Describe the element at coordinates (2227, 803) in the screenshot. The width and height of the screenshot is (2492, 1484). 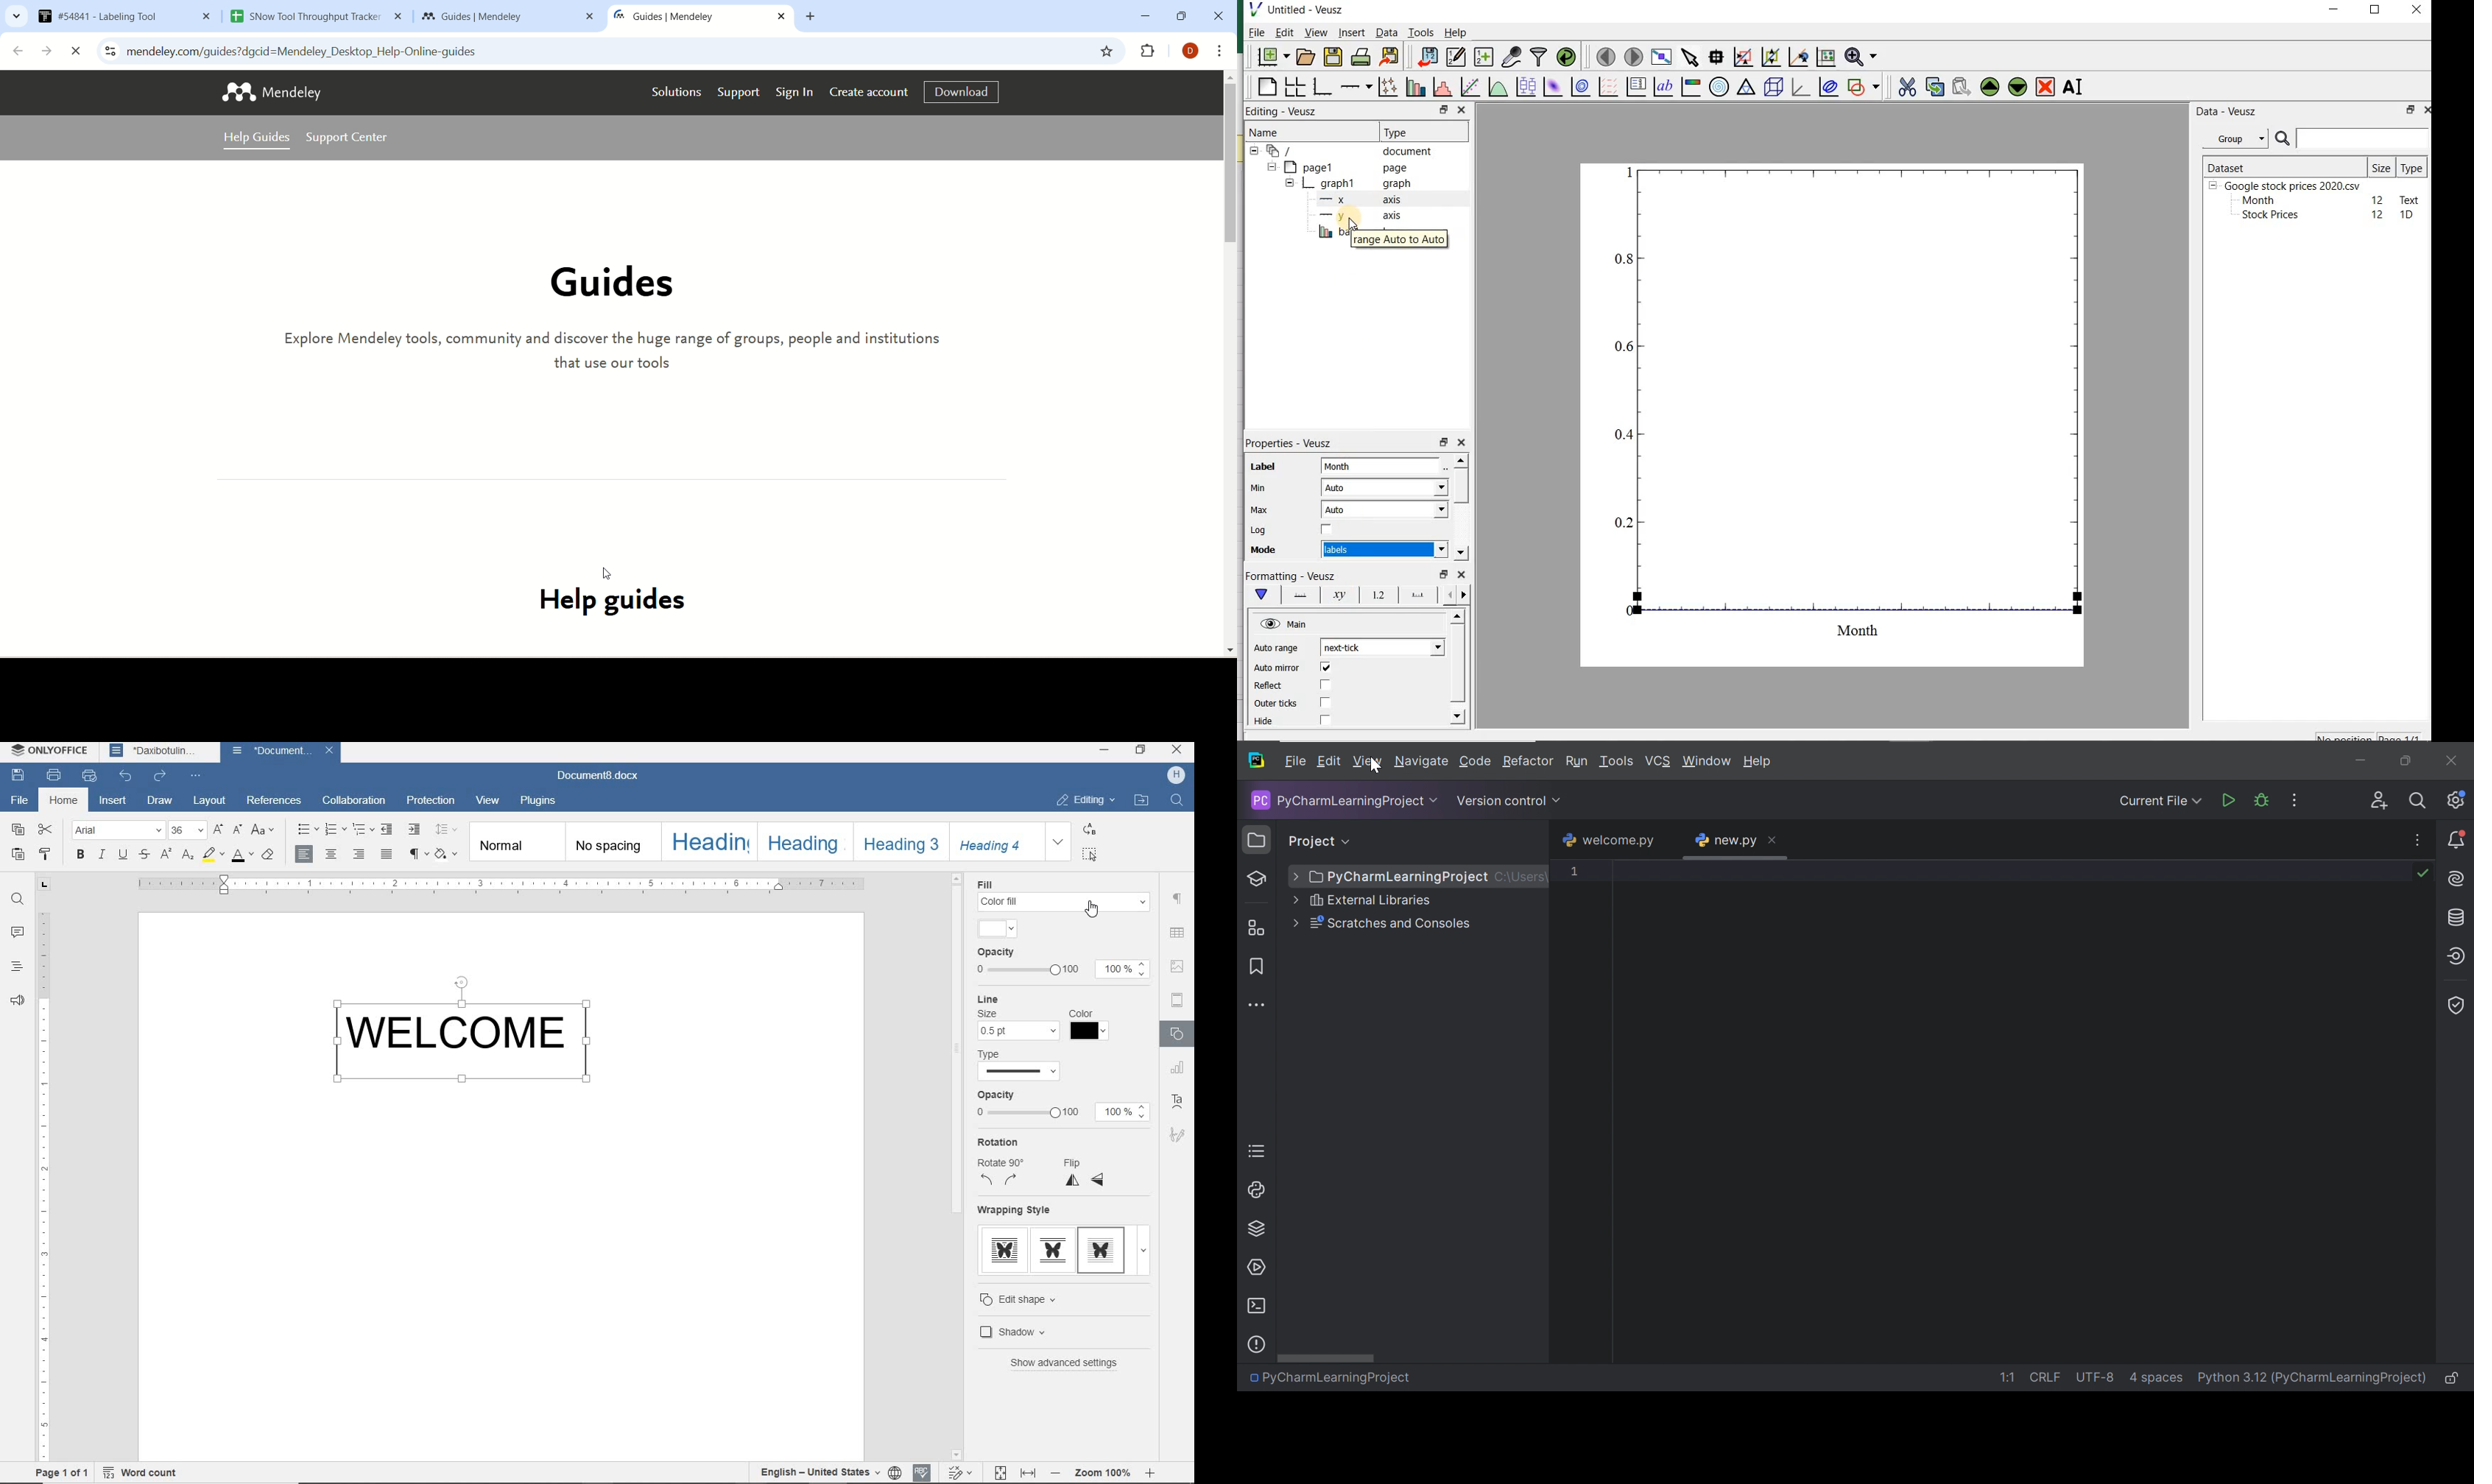
I see `Run 'new.py'` at that location.